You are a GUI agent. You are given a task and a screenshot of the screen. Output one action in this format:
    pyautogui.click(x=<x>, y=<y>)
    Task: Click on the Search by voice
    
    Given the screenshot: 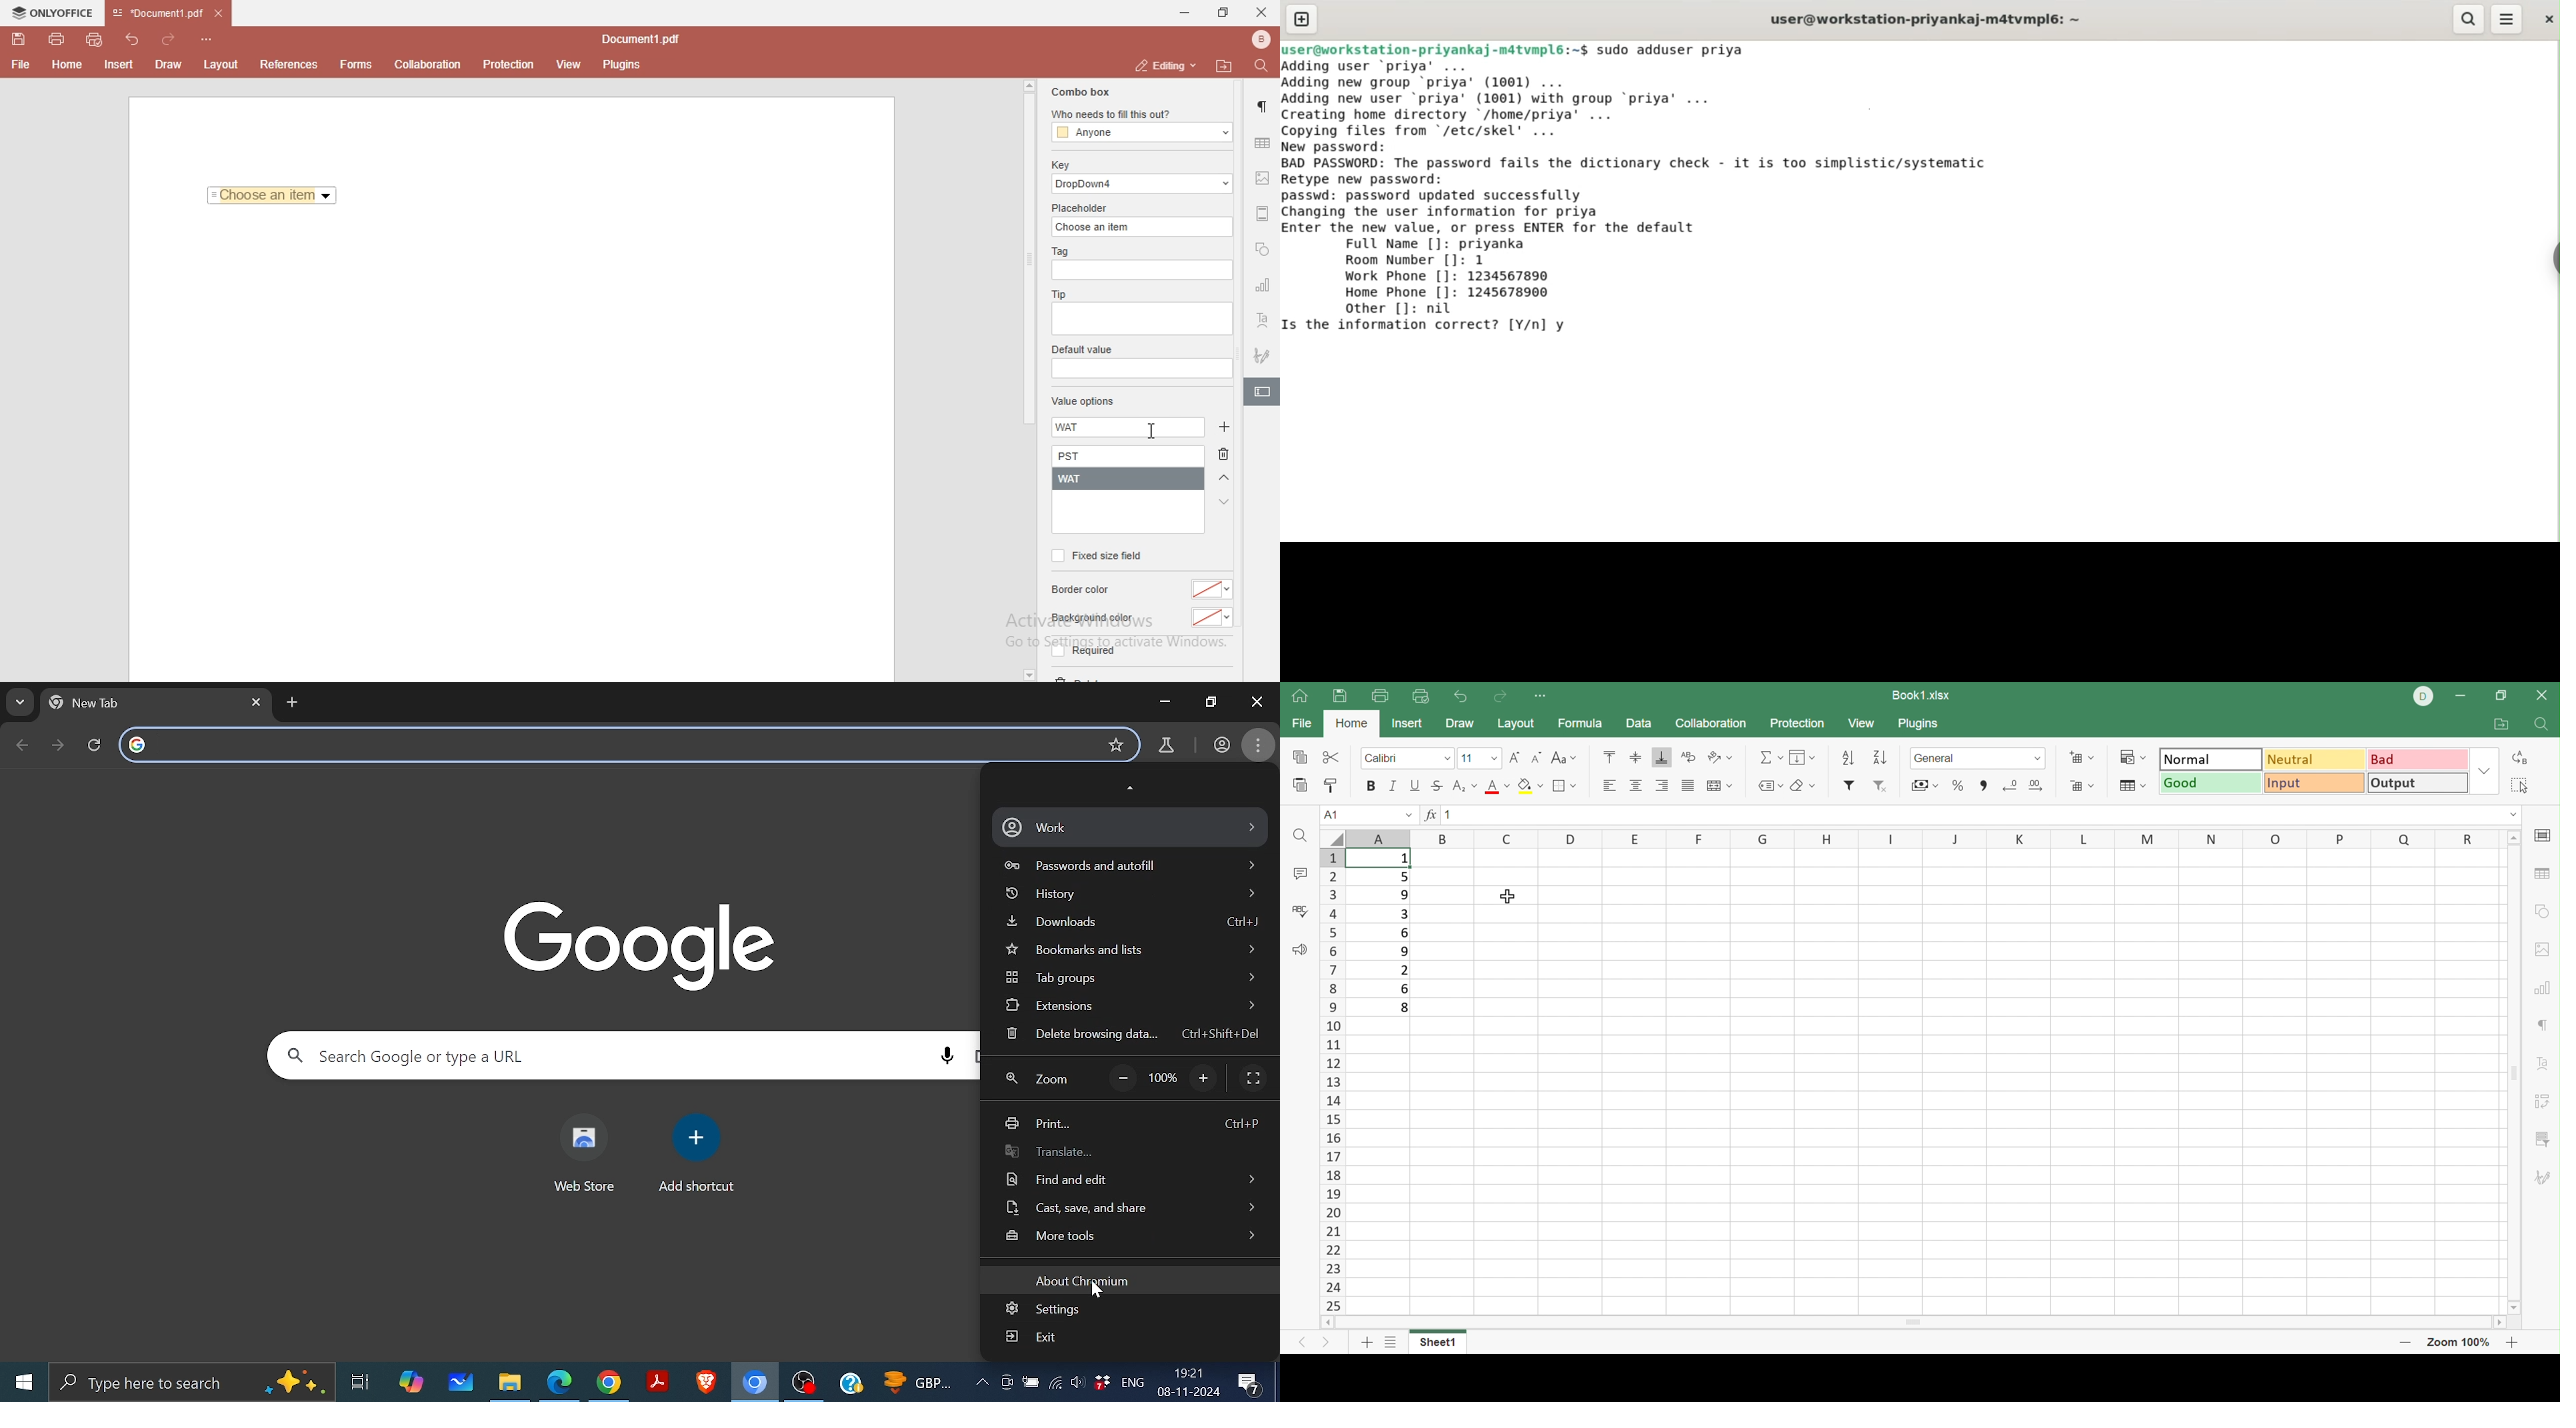 What is the action you would take?
    pyautogui.click(x=948, y=1057)
    